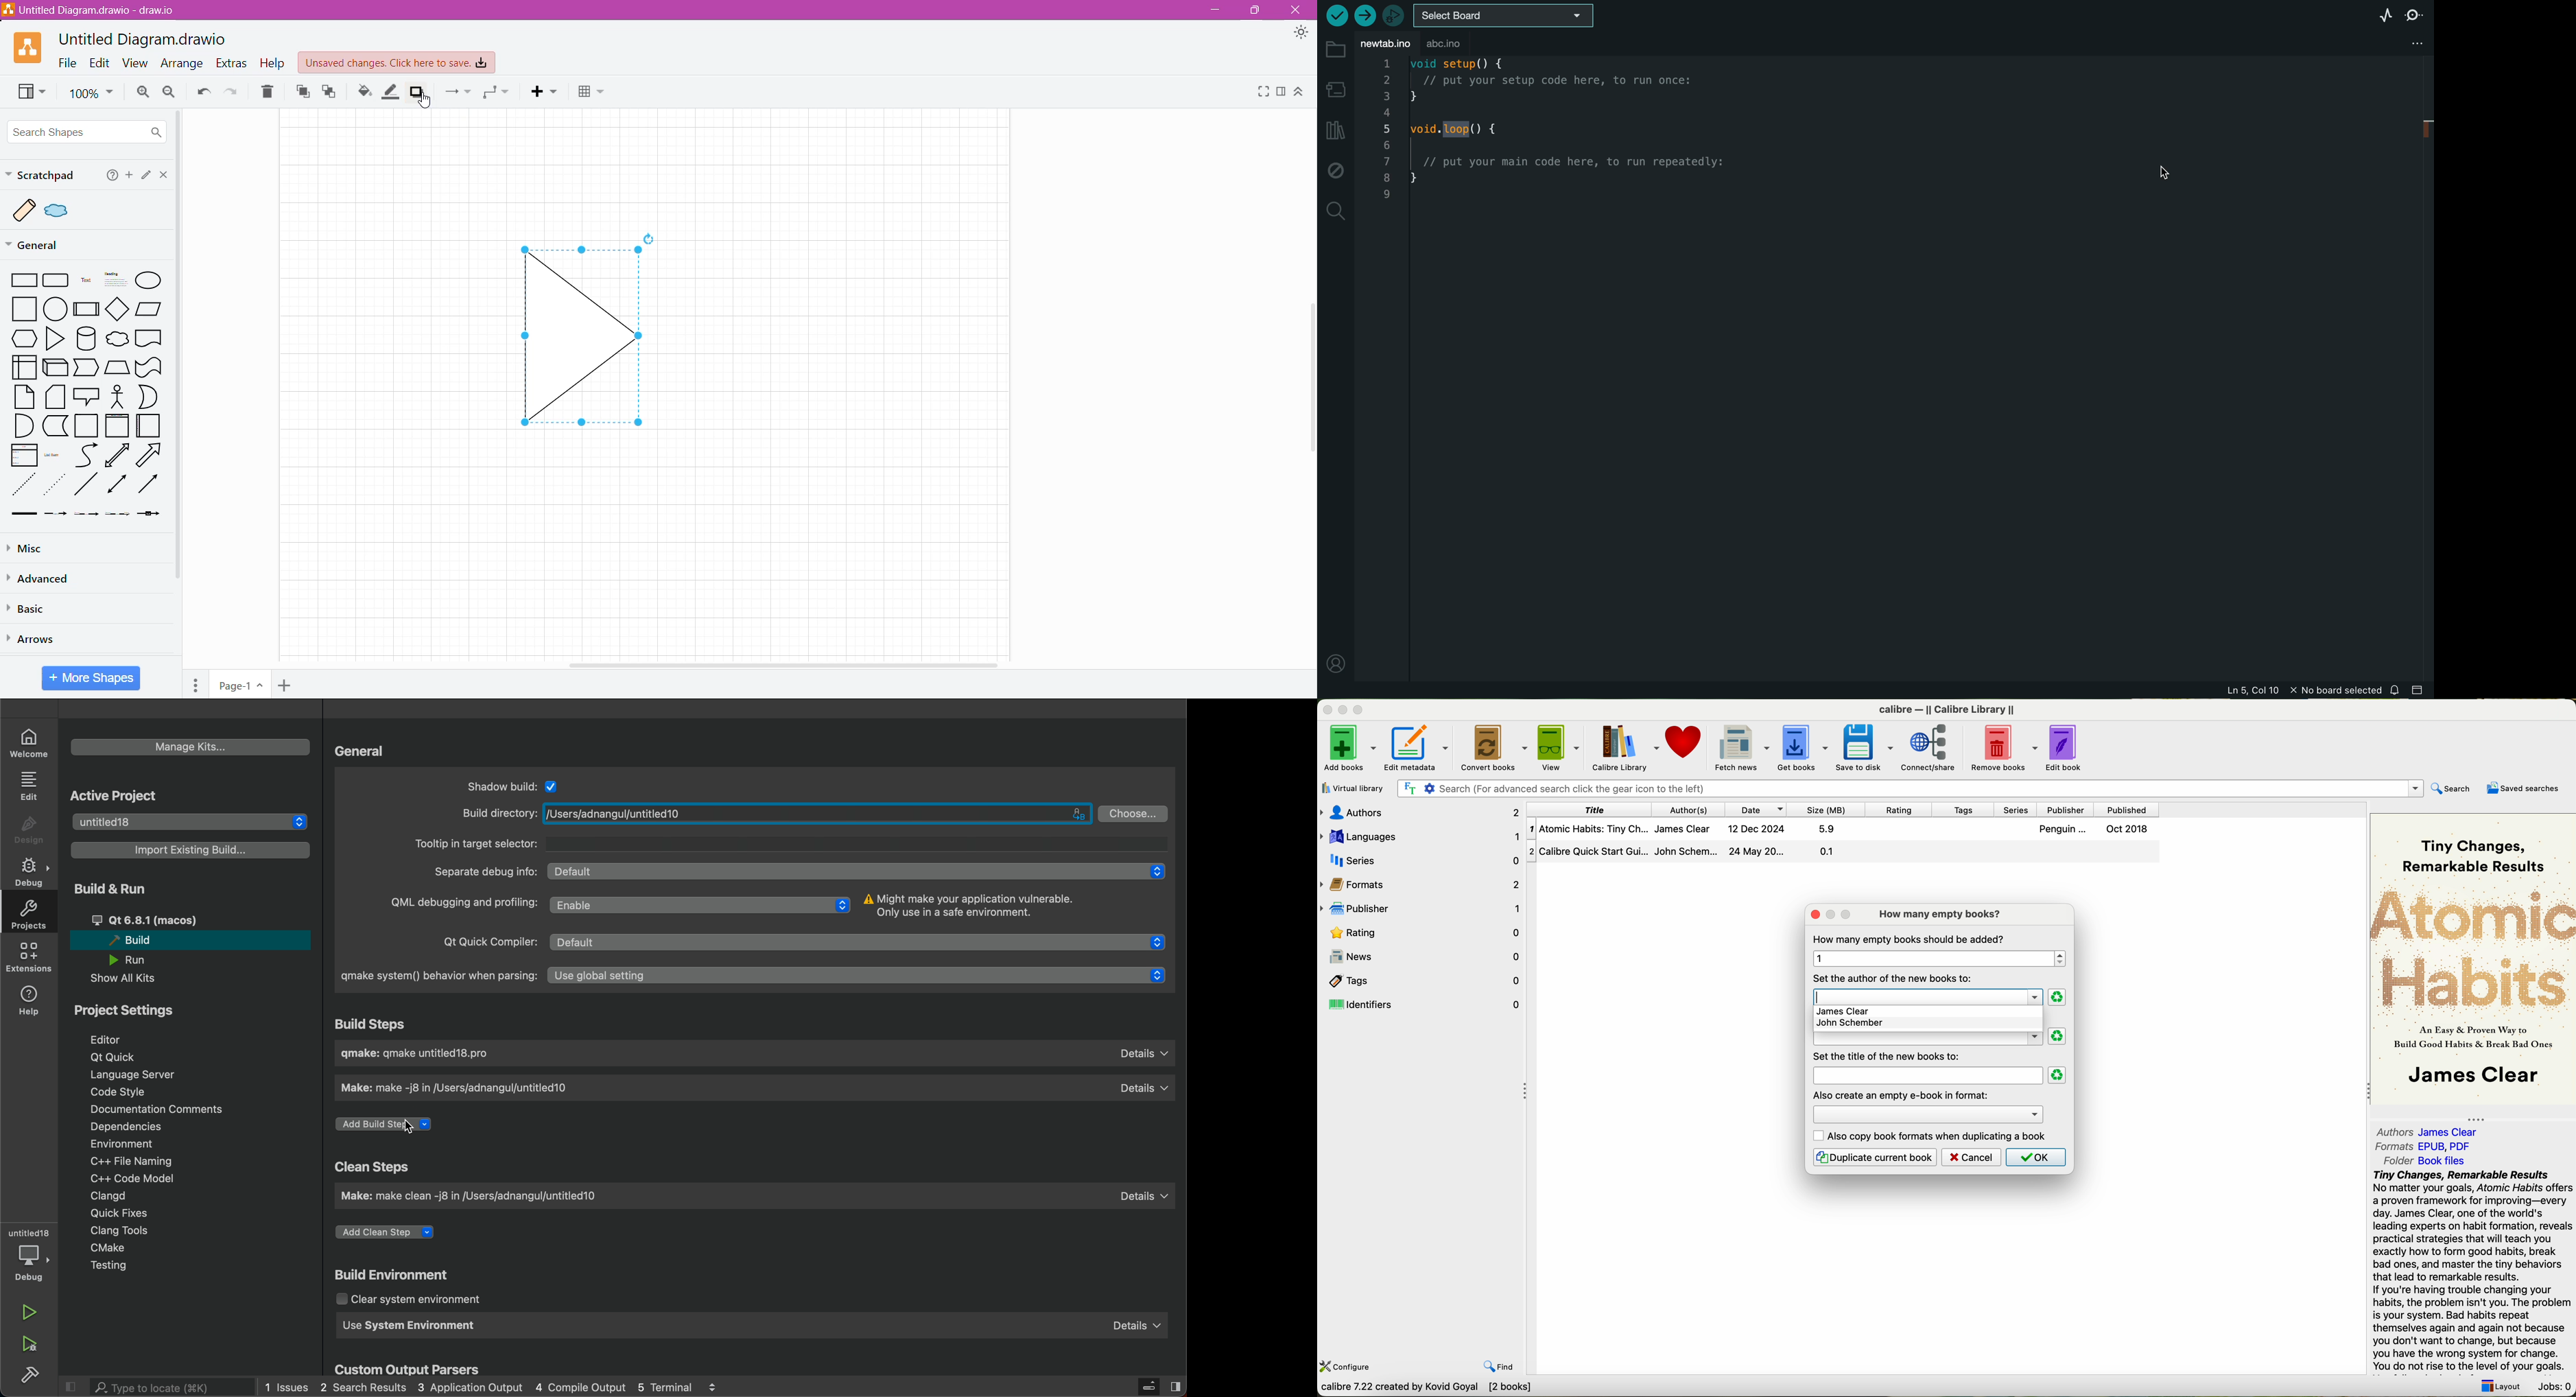 The height and width of the screenshot is (1400, 2576). What do you see at coordinates (191, 820) in the screenshot?
I see `untitled18` at bounding box center [191, 820].